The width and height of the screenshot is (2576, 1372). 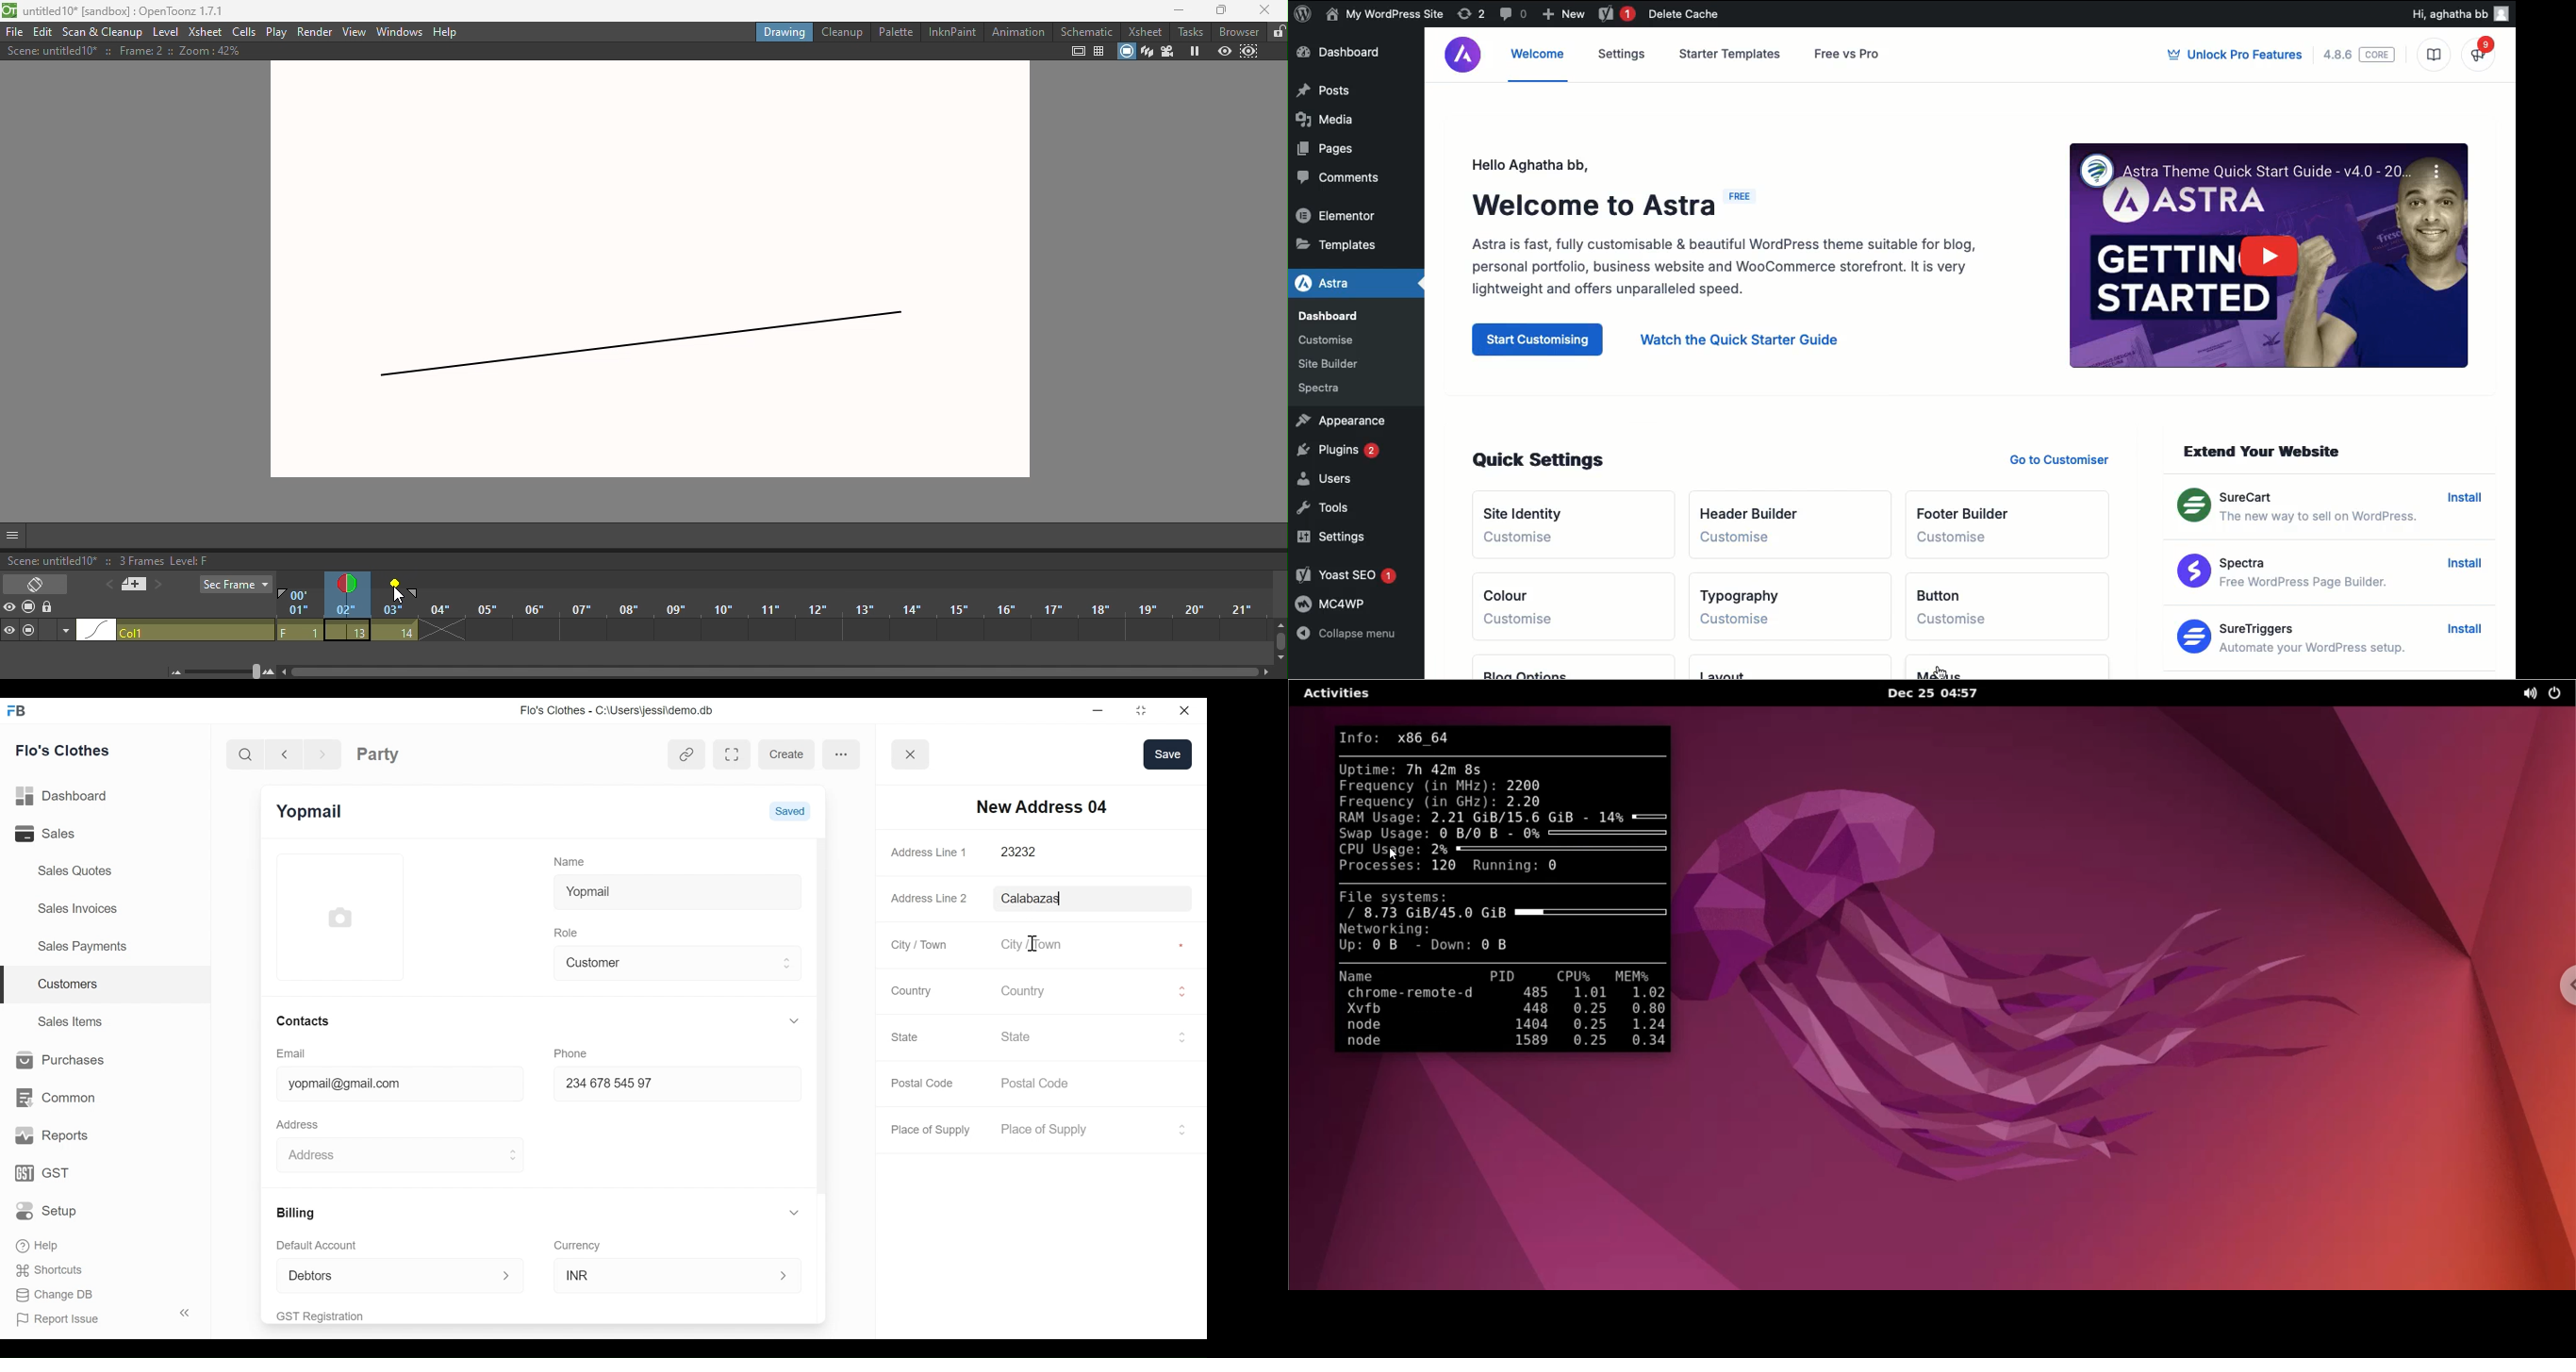 What do you see at coordinates (796, 1213) in the screenshot?
I see `Expand` at bounding box center [796, 1213].